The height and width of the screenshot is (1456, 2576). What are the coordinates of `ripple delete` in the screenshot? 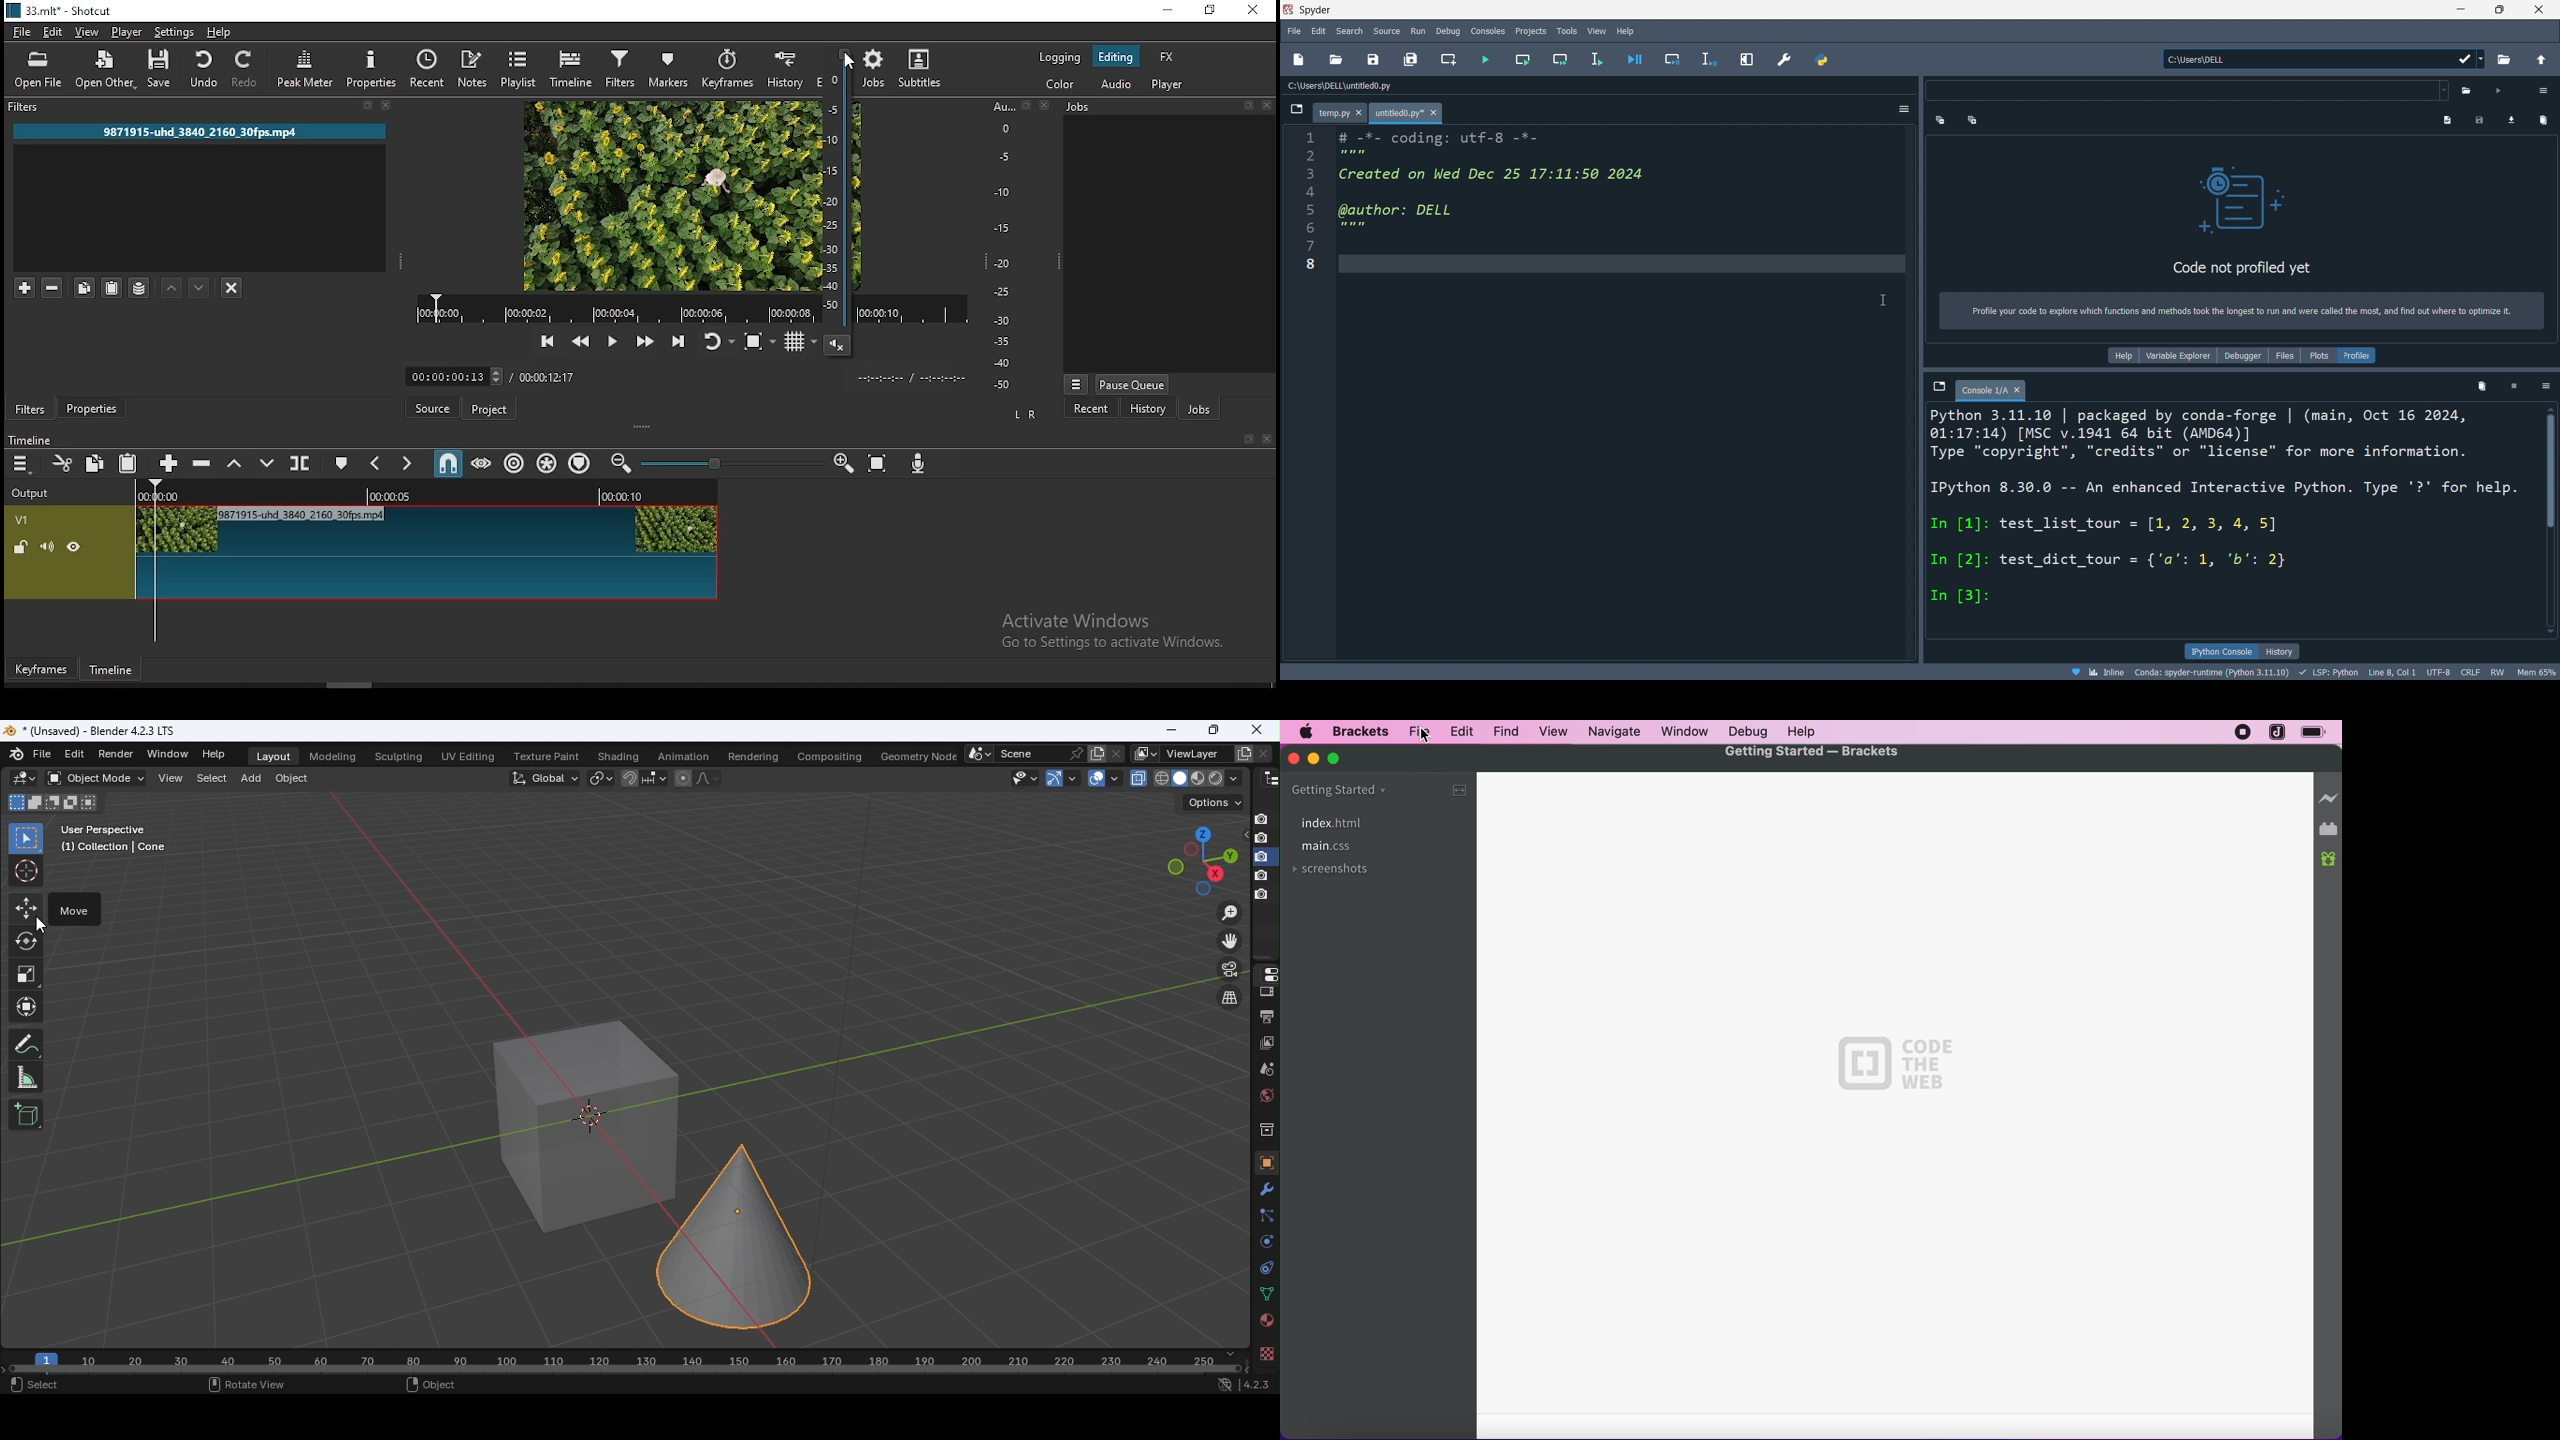 It's located at (205, 465).